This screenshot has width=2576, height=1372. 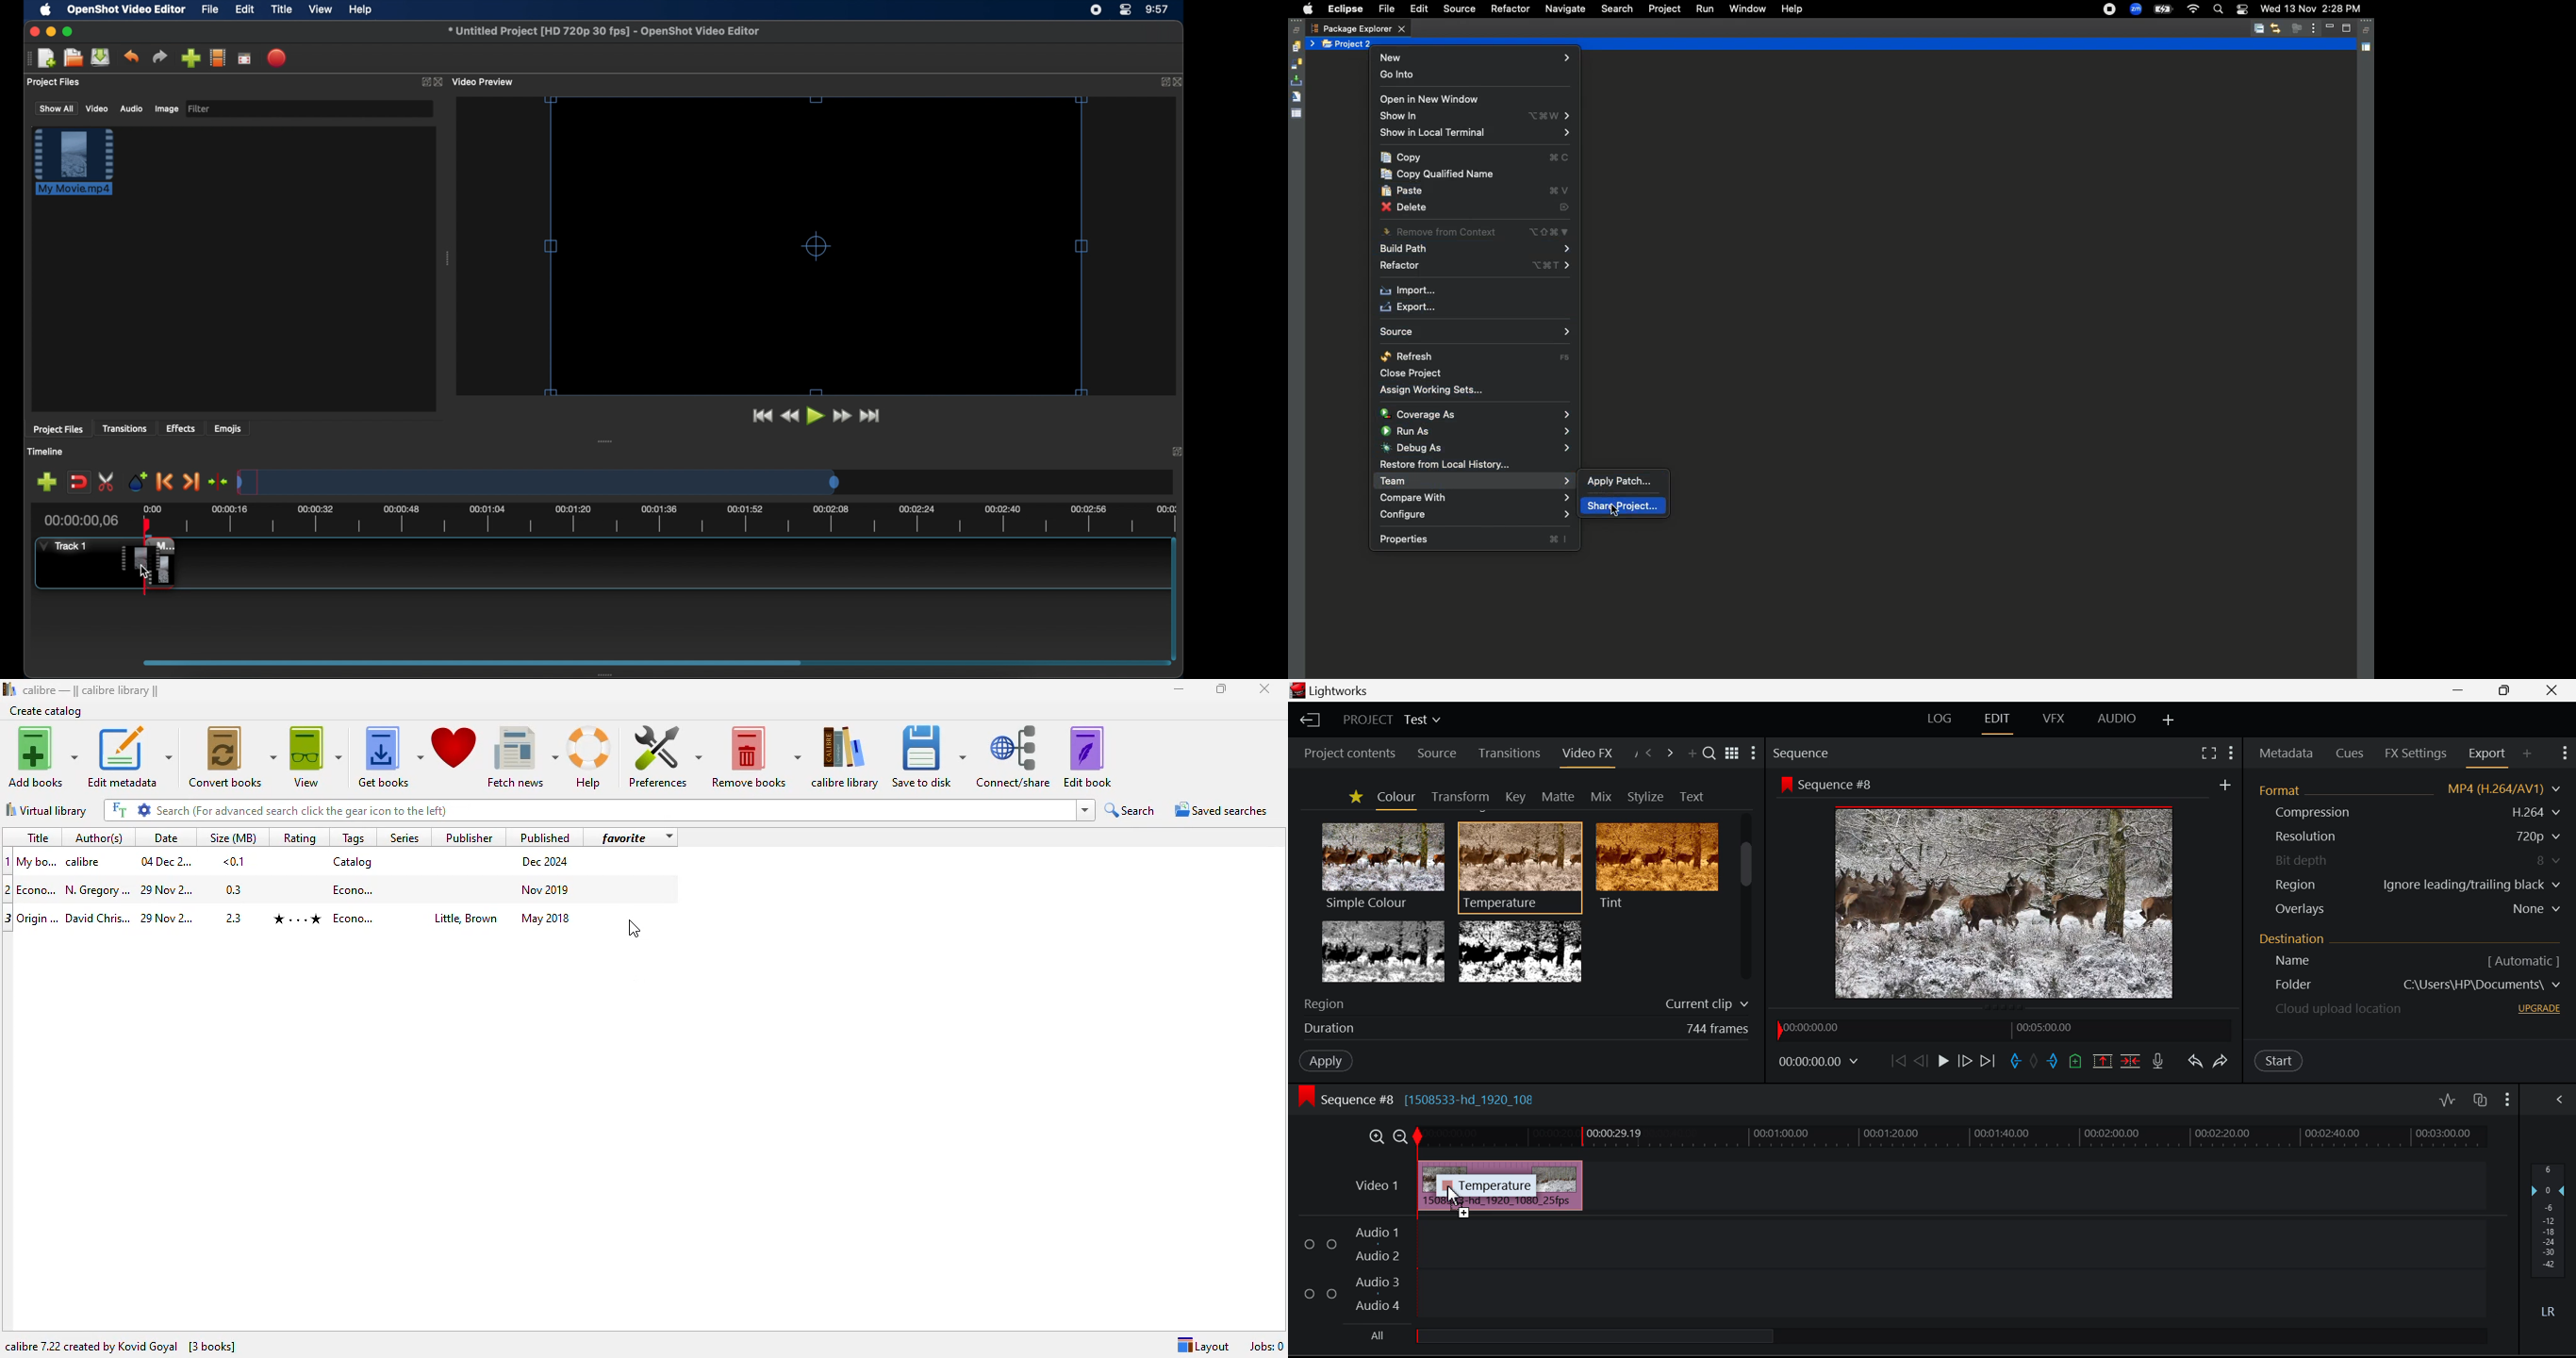 I want to click on remove books, so click(x=756, y=757).